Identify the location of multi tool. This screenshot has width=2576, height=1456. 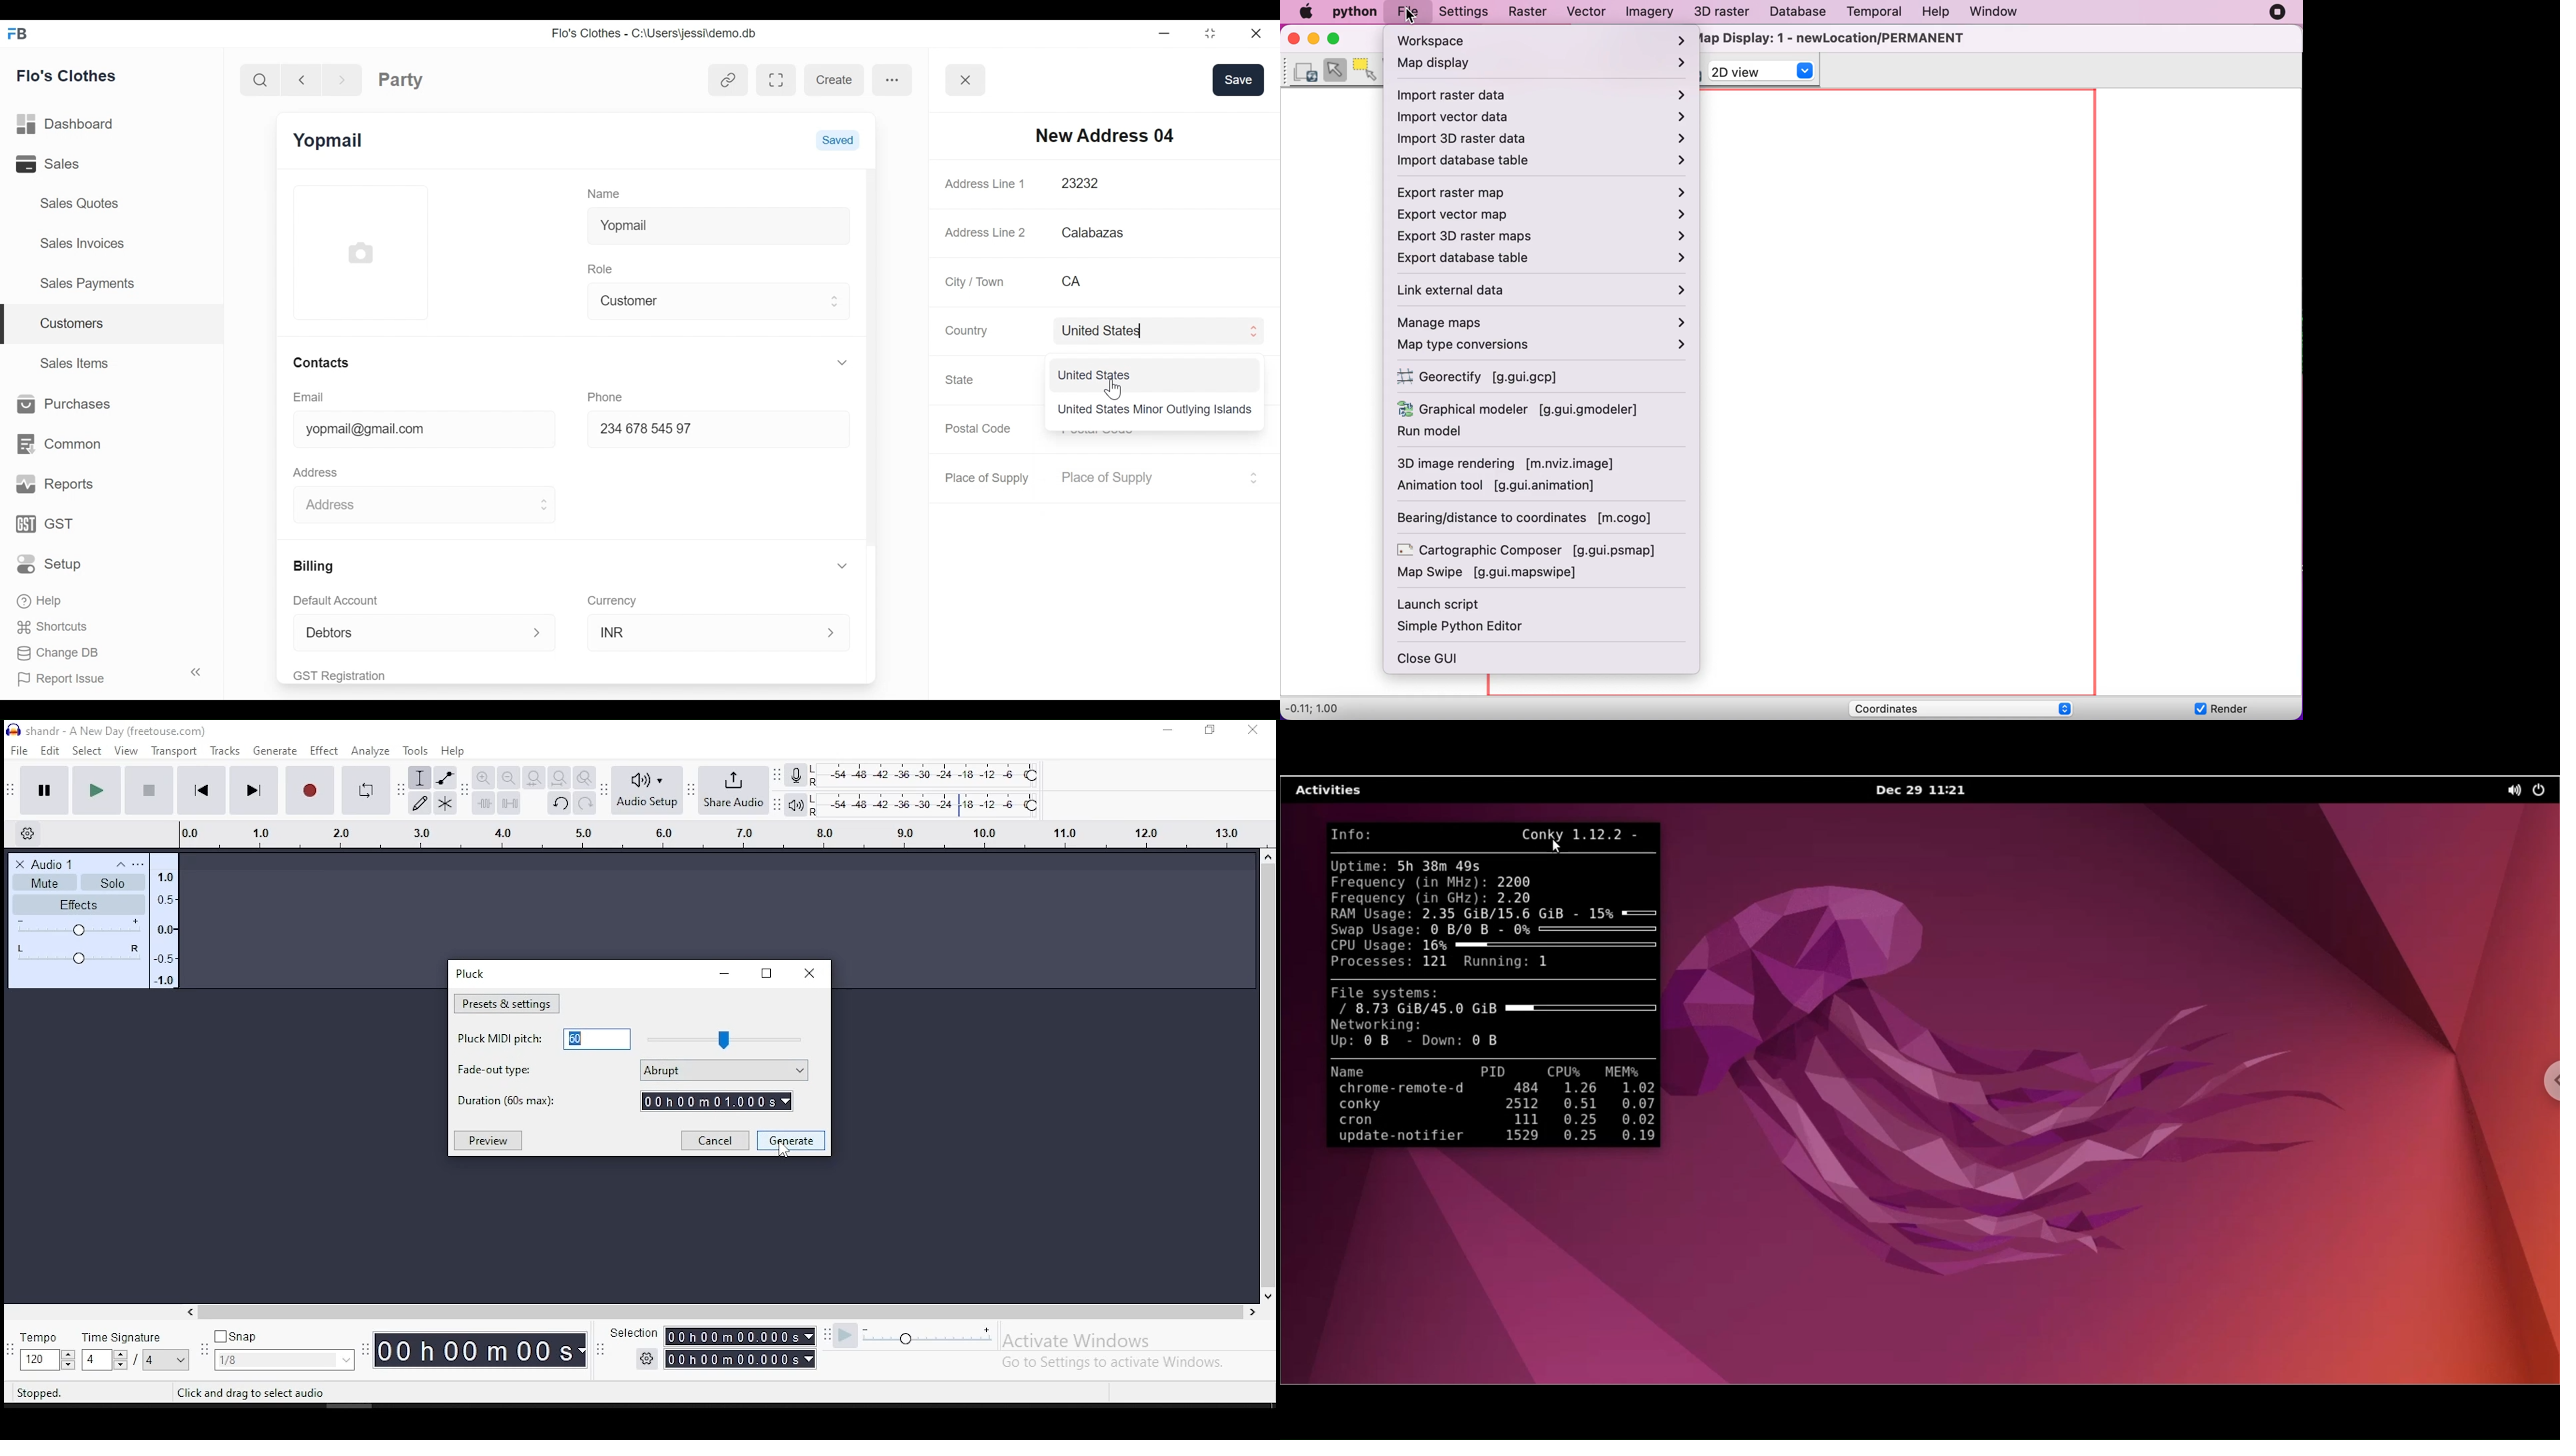
(446, 802).